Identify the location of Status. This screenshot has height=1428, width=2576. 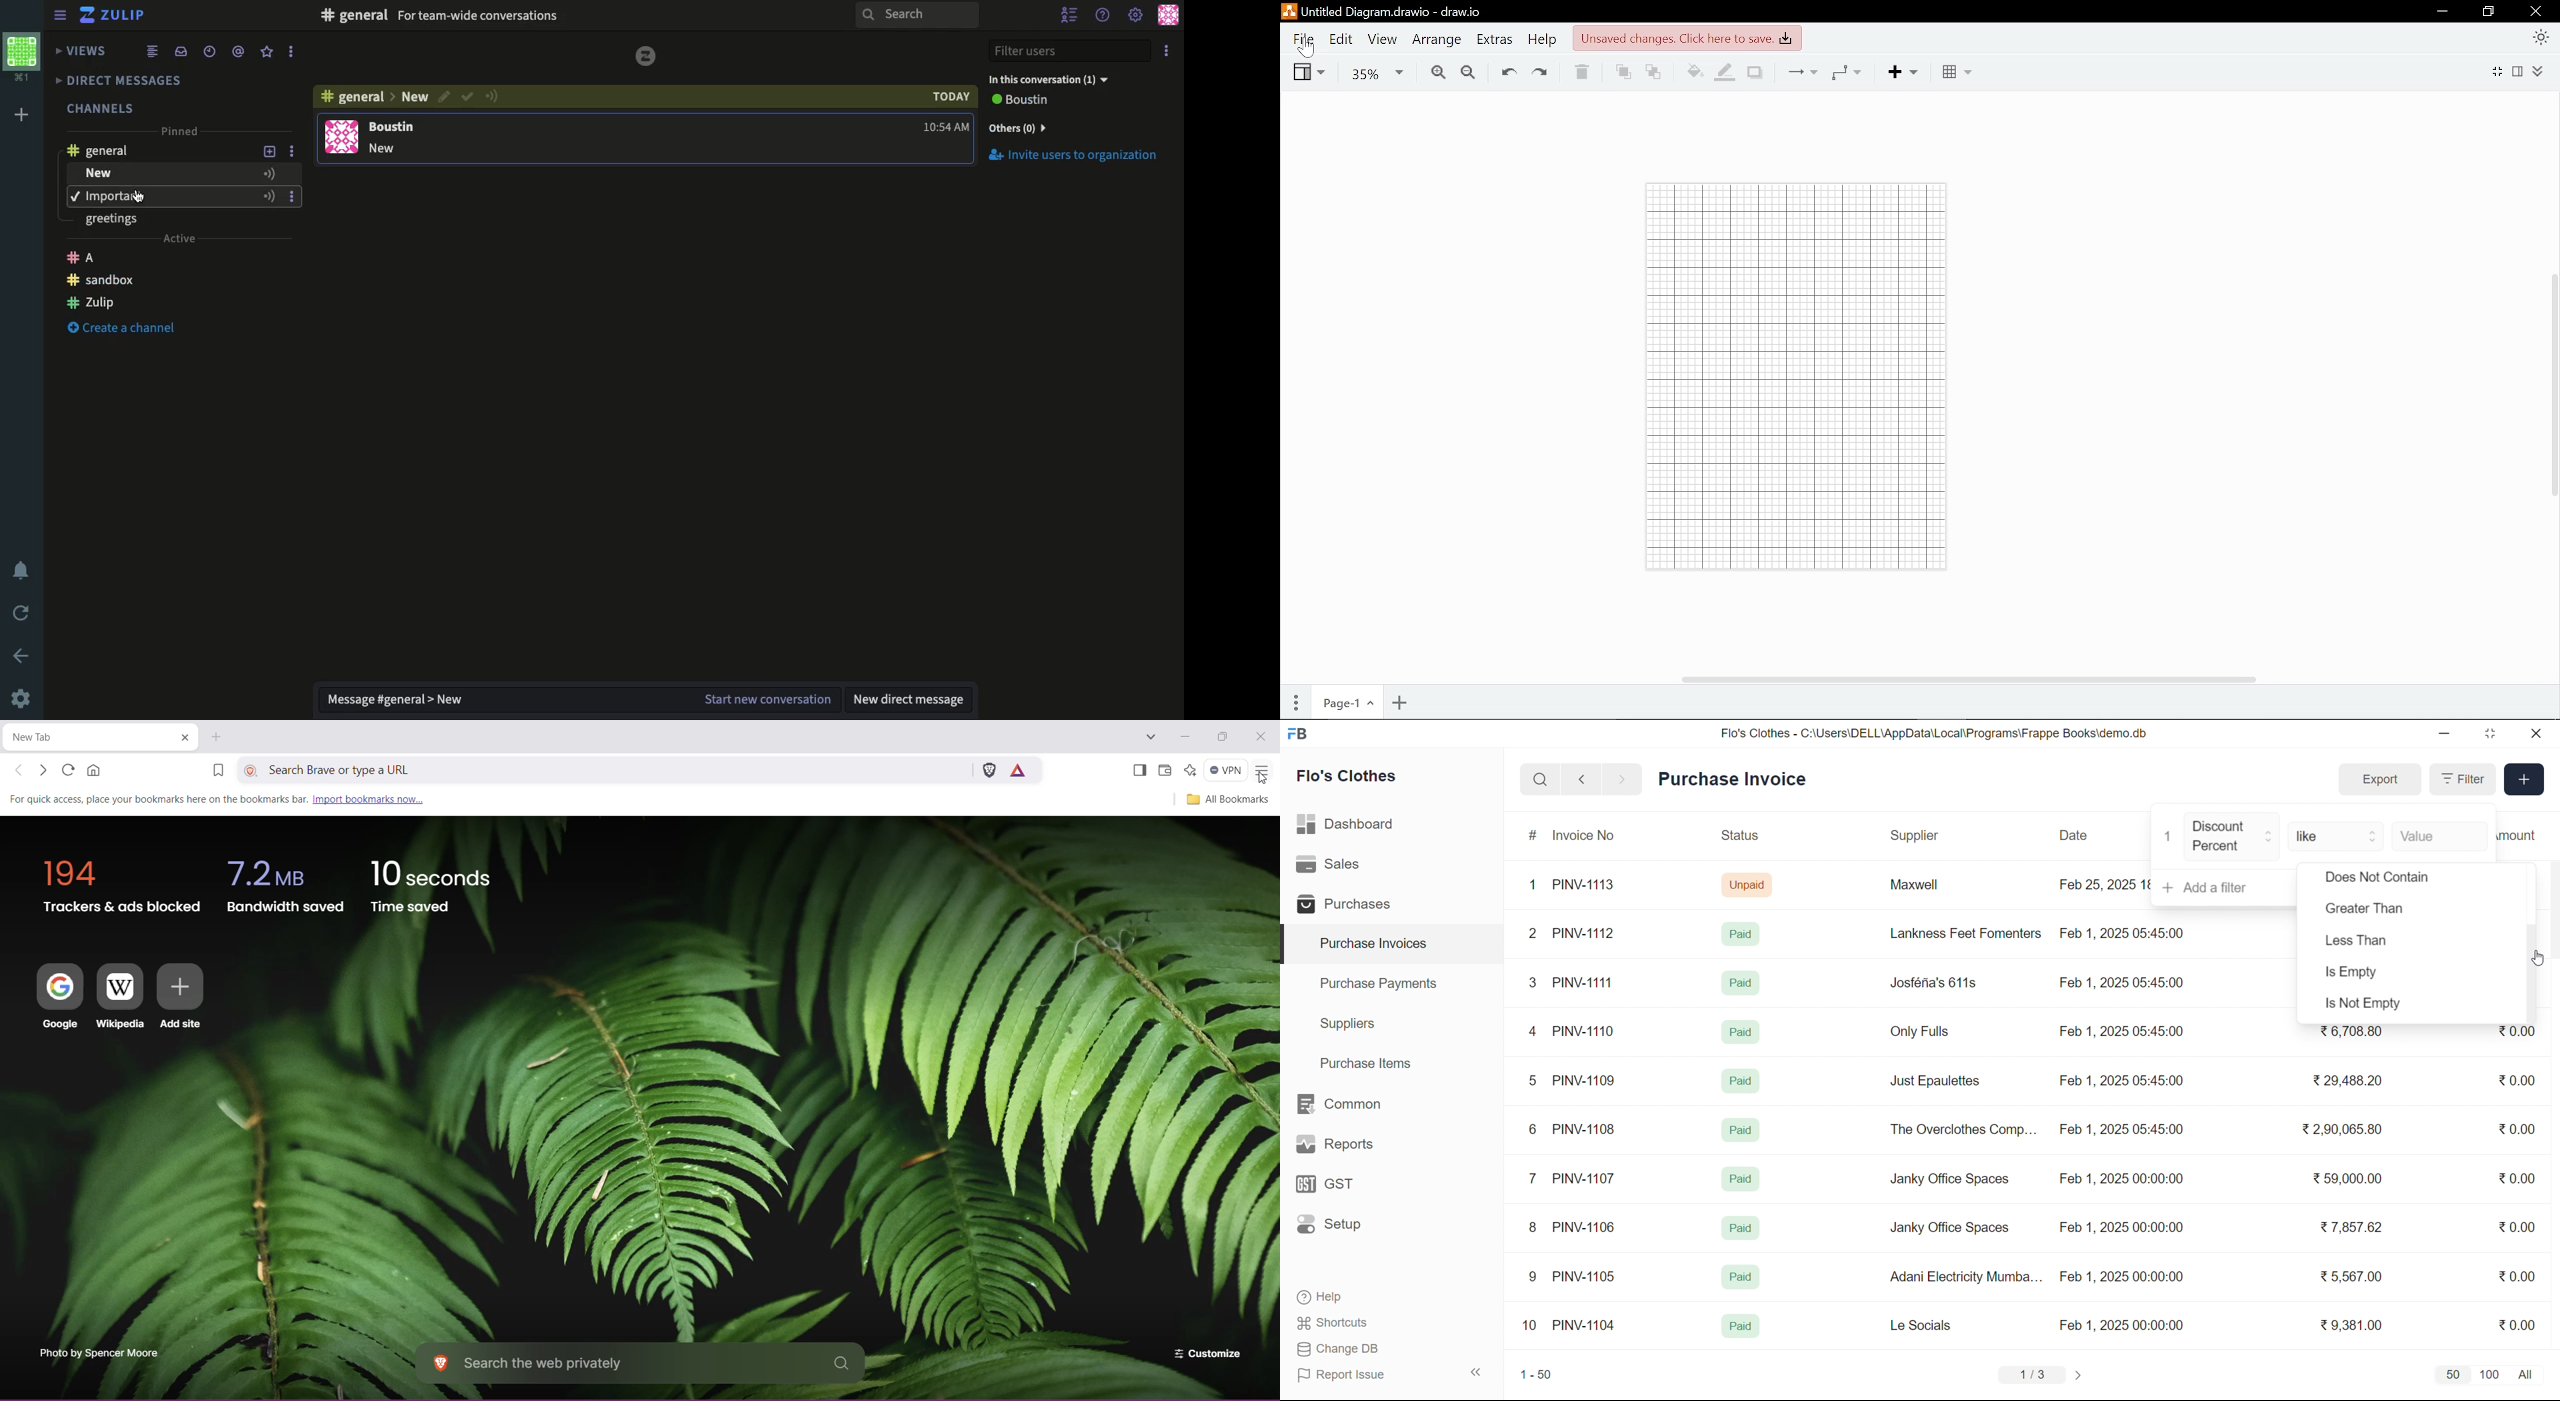
(1739, 837).